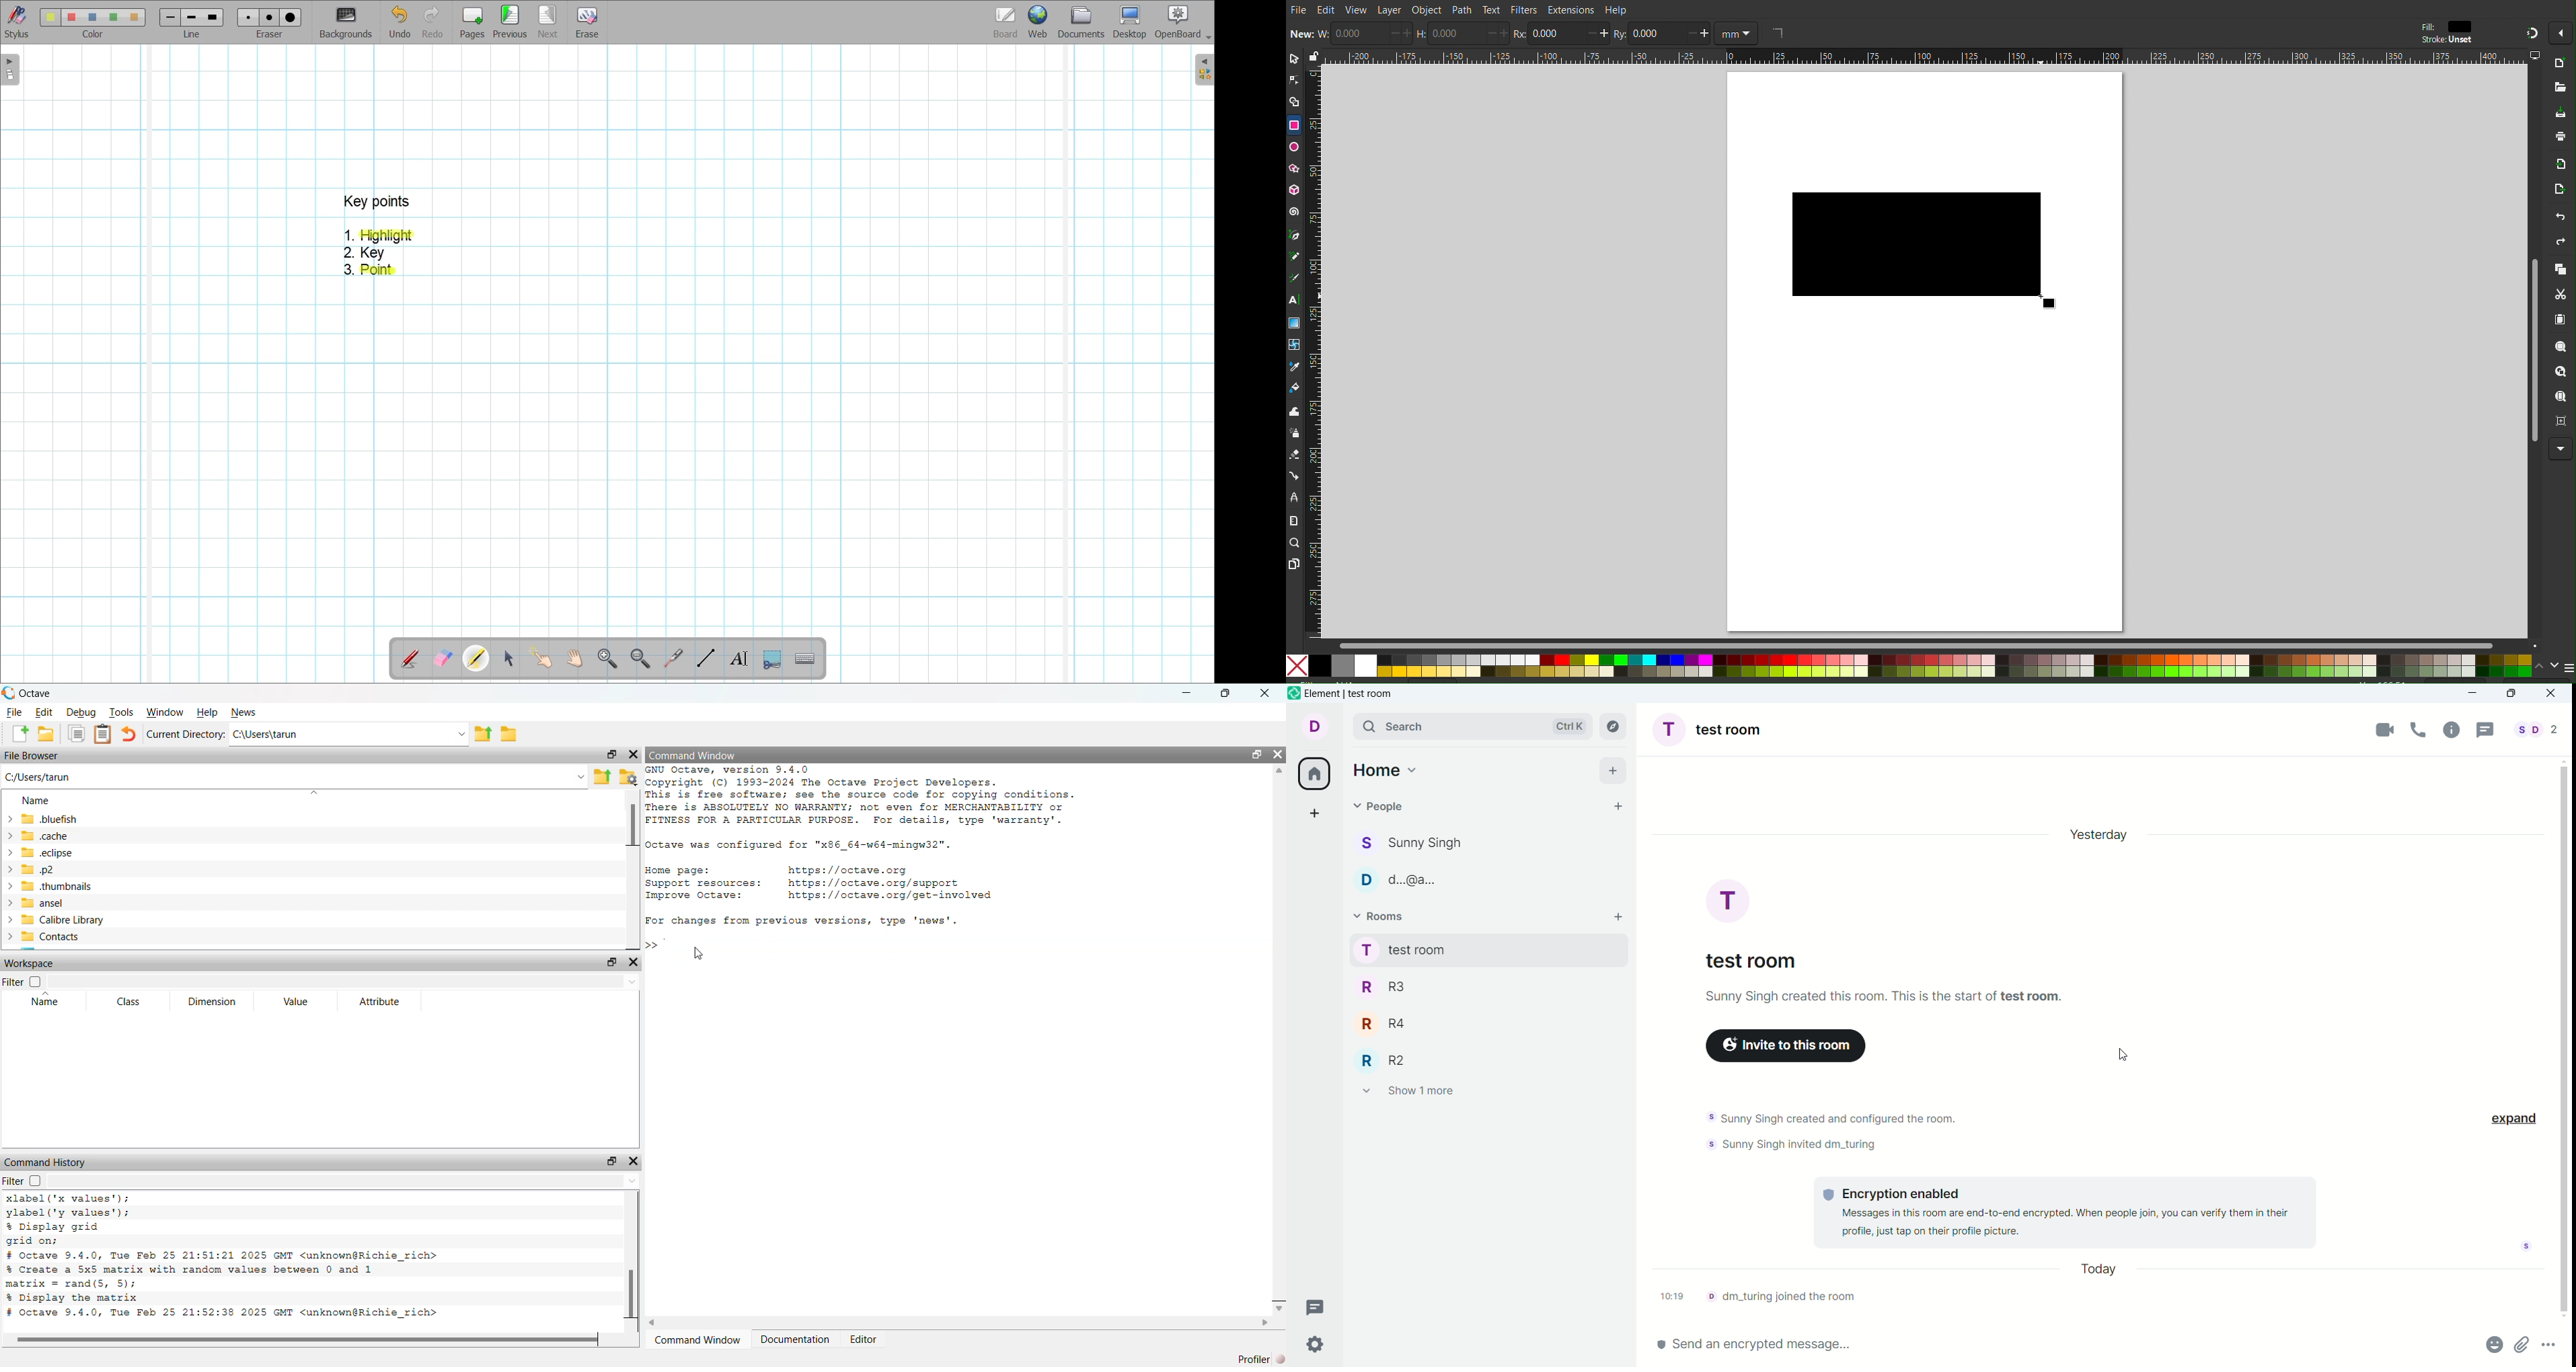 The height and width of the screenshot is (1372, 2576). What do you see at coordinates (1824, 1130) in the screenshot?
I see `text` at bounding box center [1824, 1130].